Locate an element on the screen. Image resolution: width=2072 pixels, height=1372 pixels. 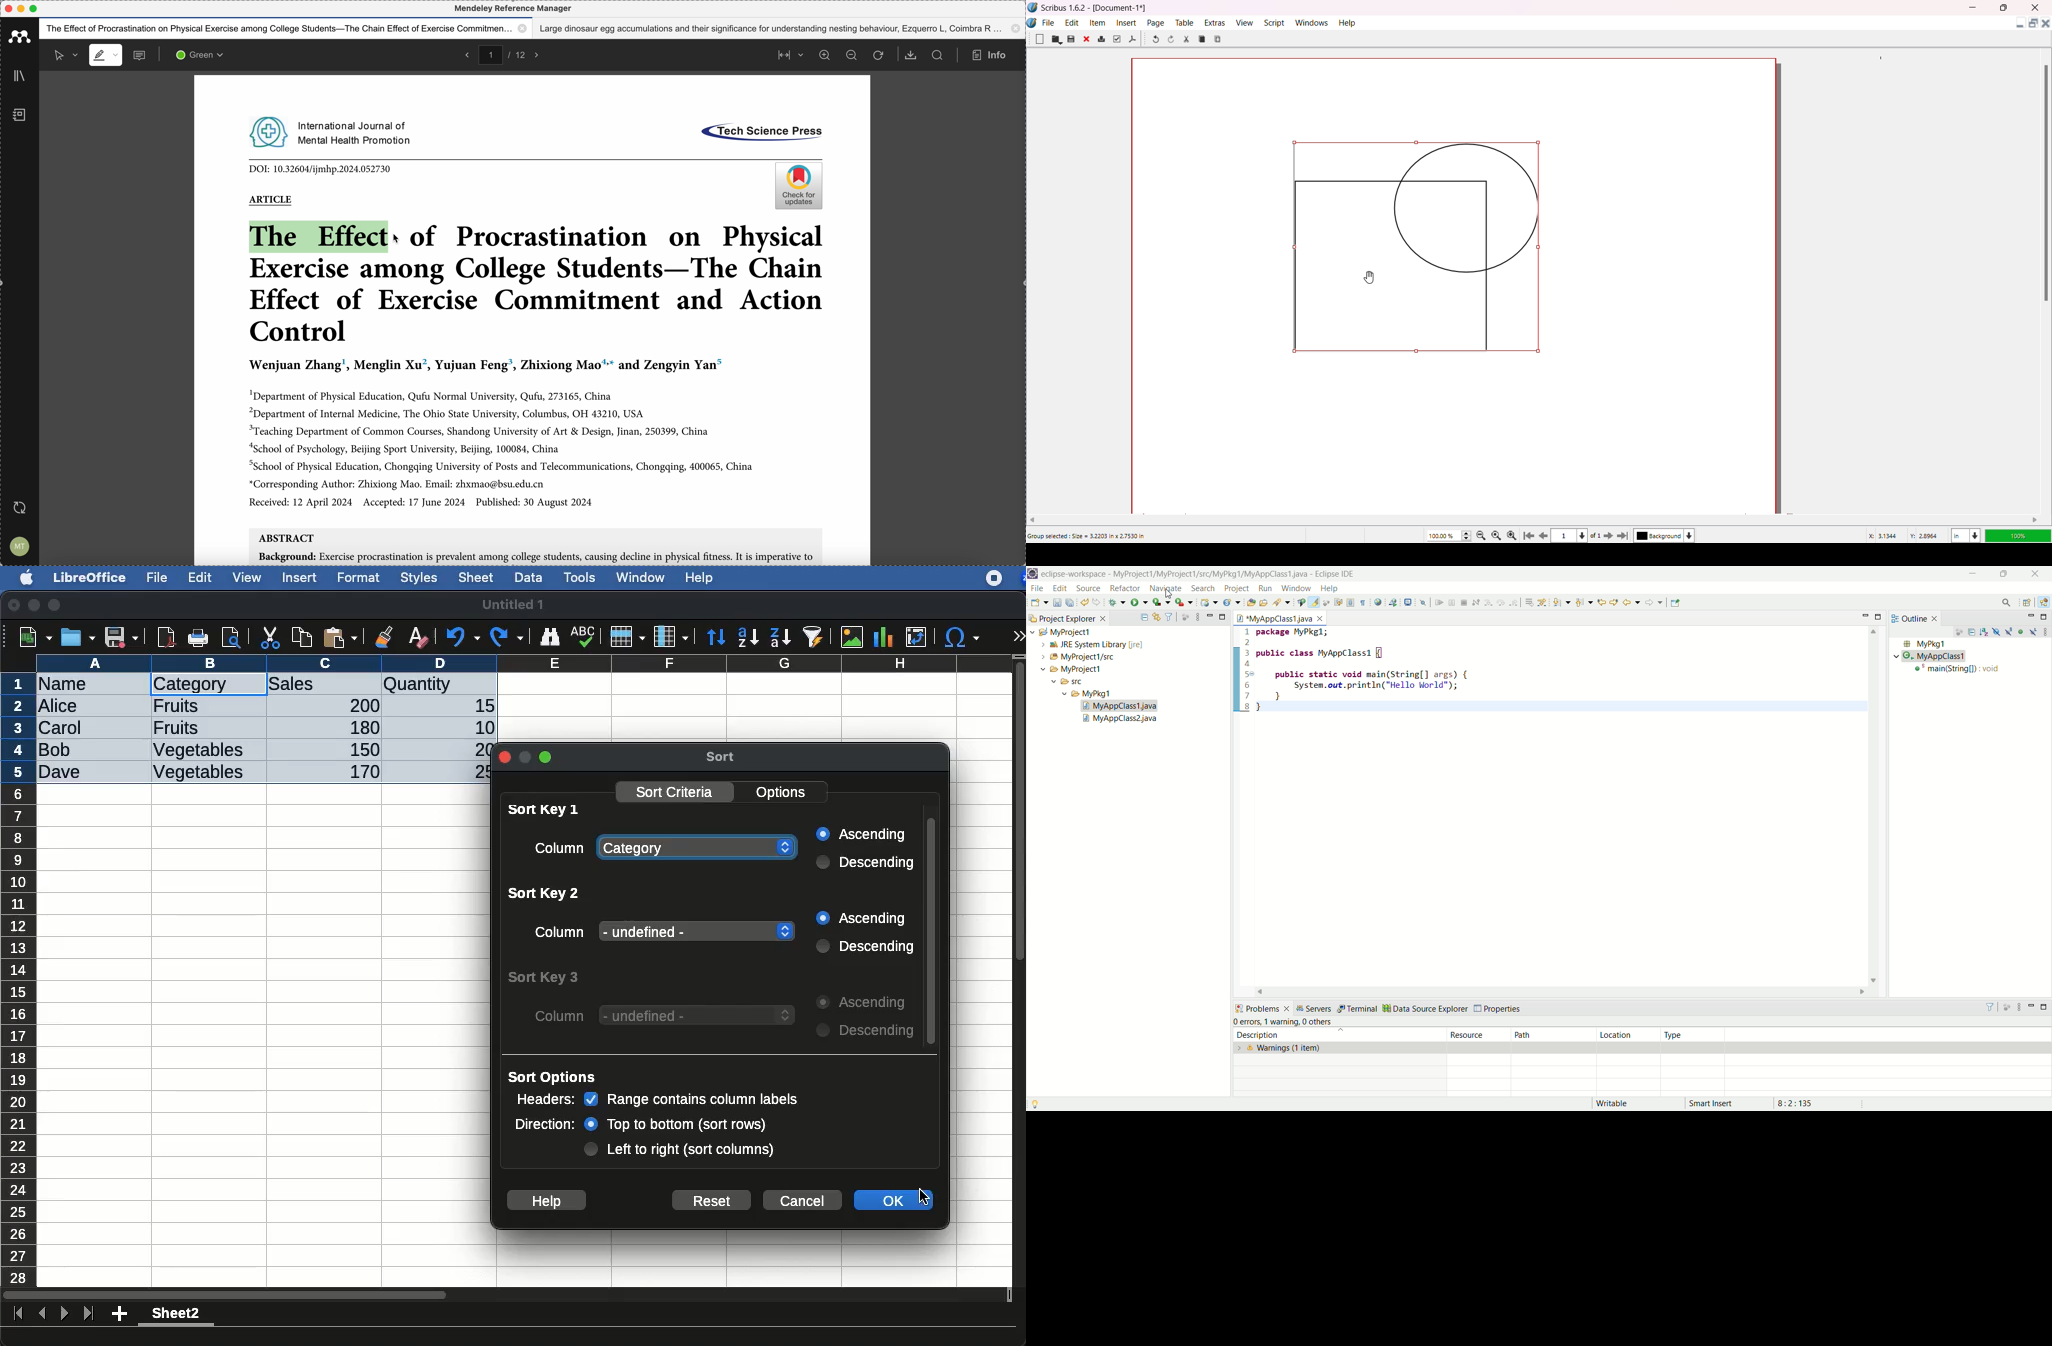
image is located at coordinates (854, 637).